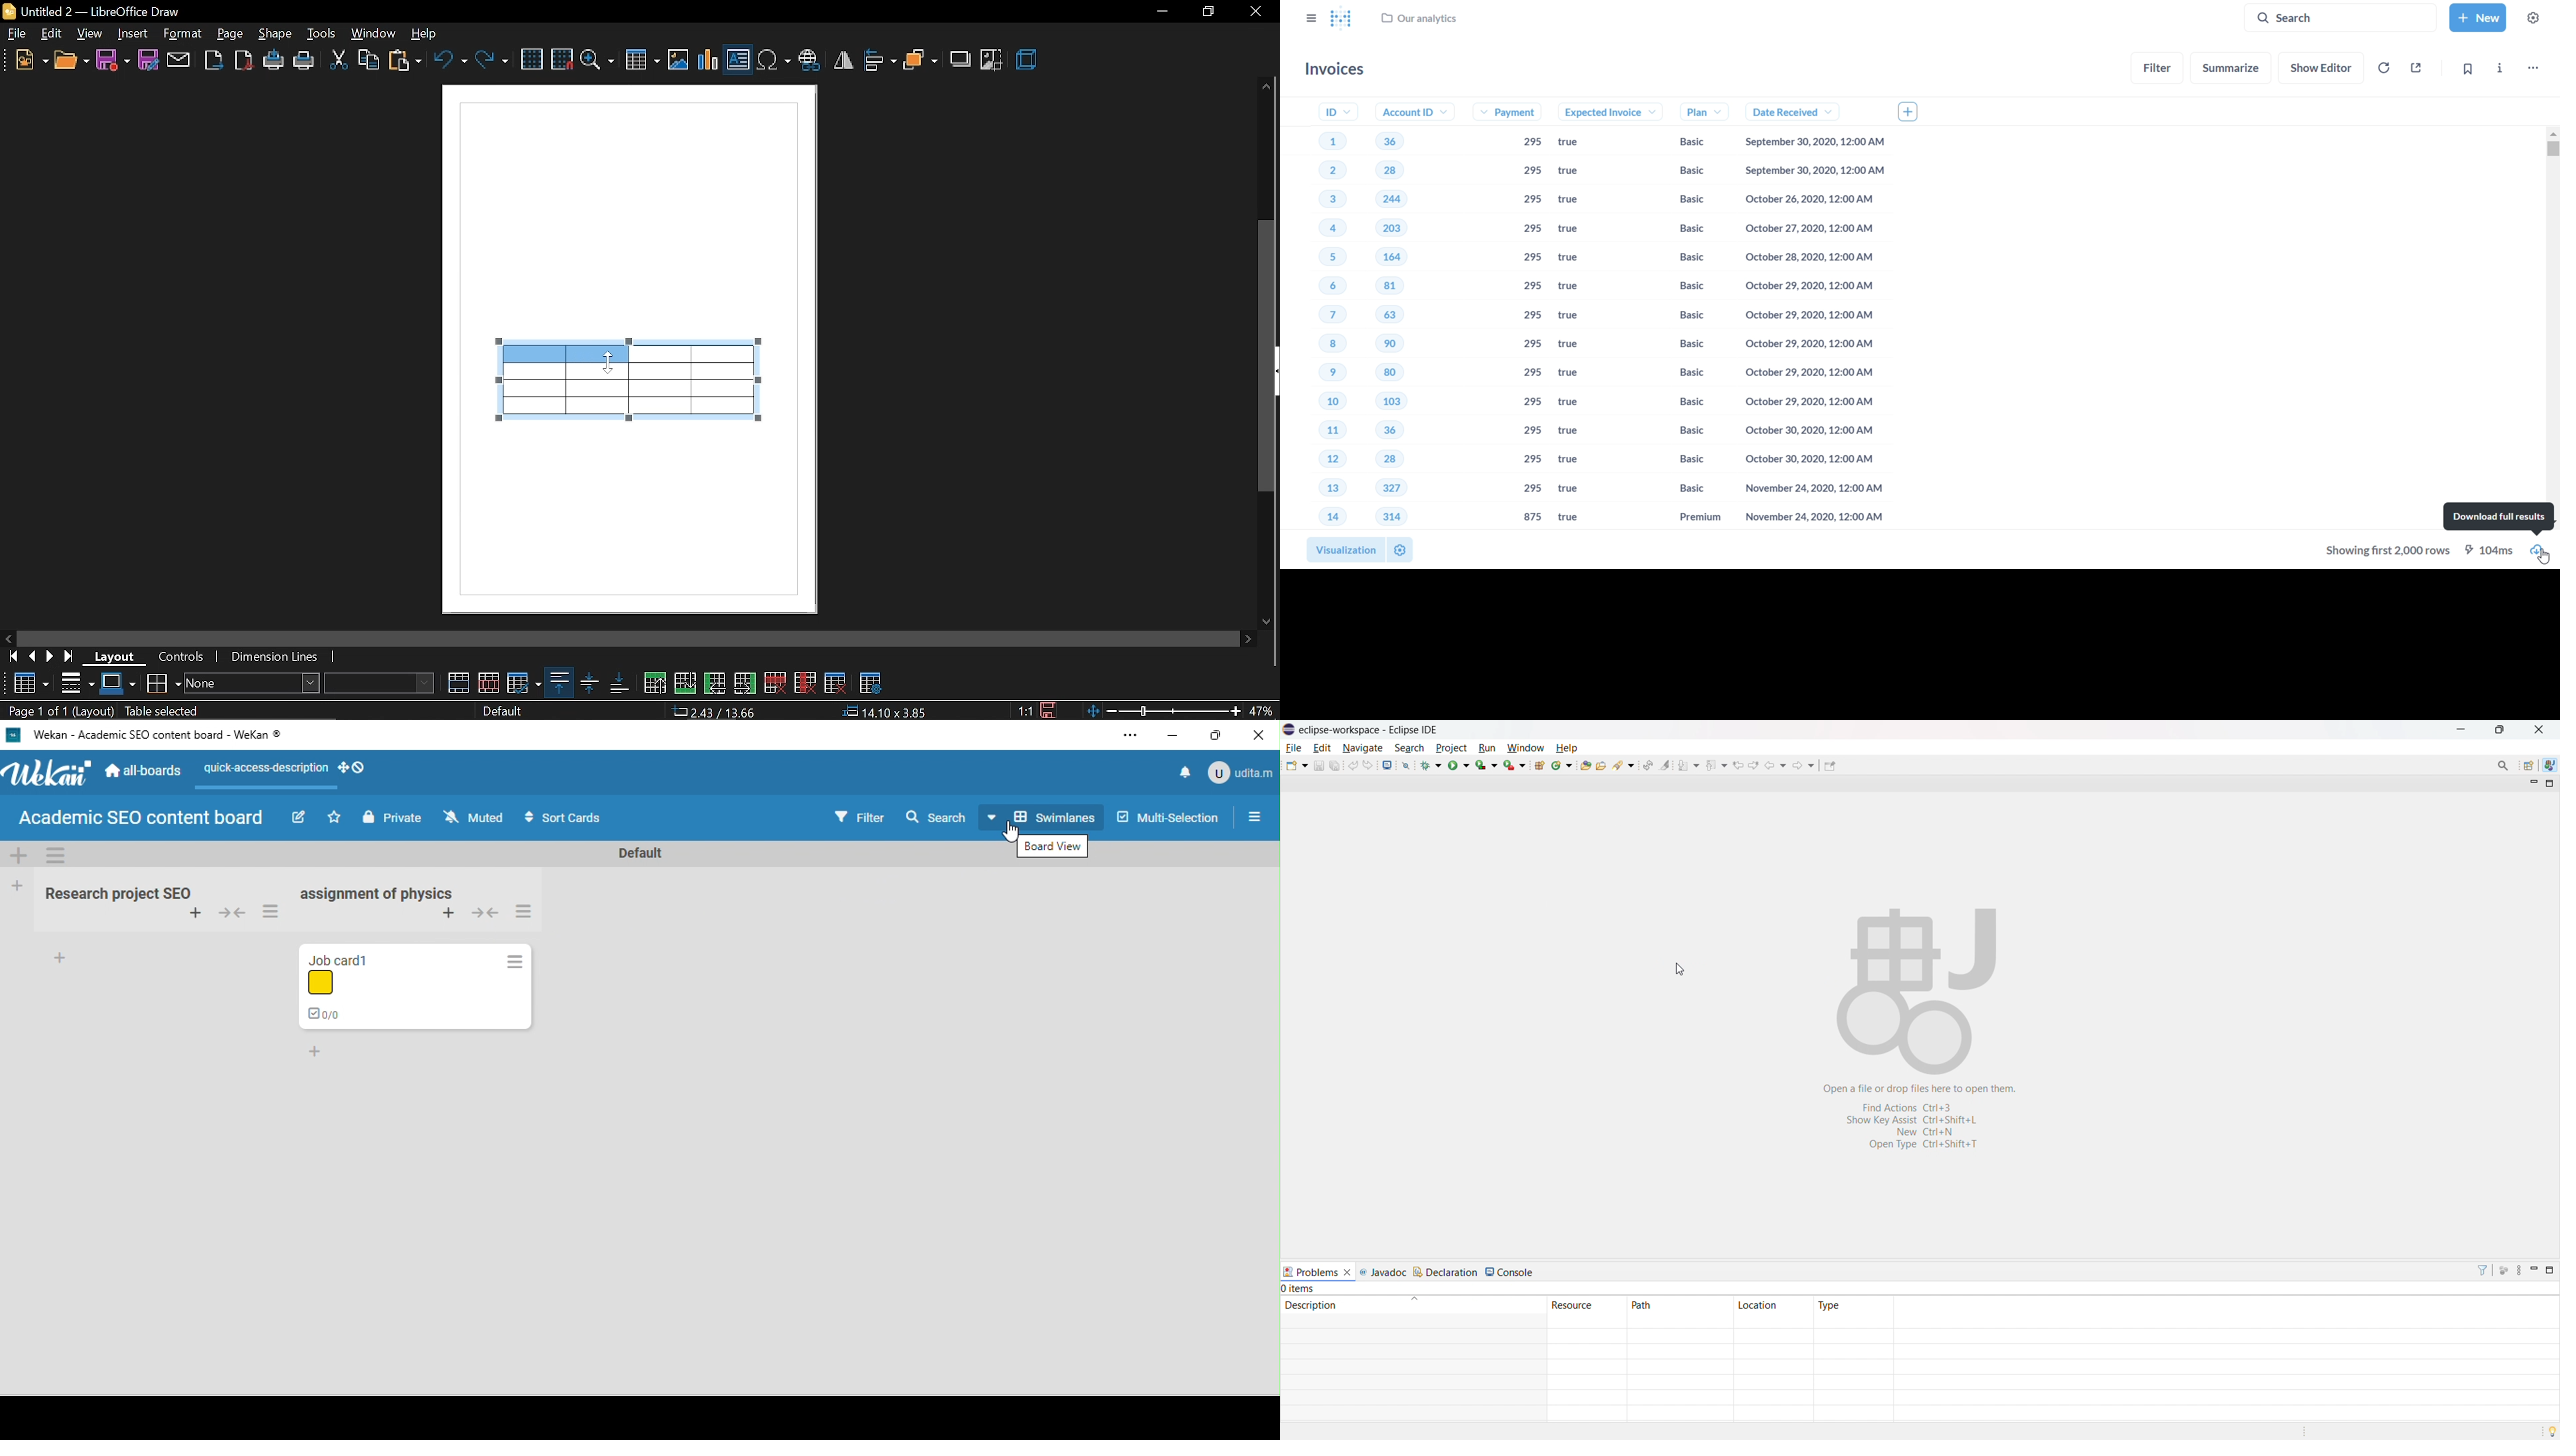 The width and height of the screenshot is (2576, 1456). Describe the element at coordinates (1013, 832) in the screenshot. I see `cursor movement` at that location.